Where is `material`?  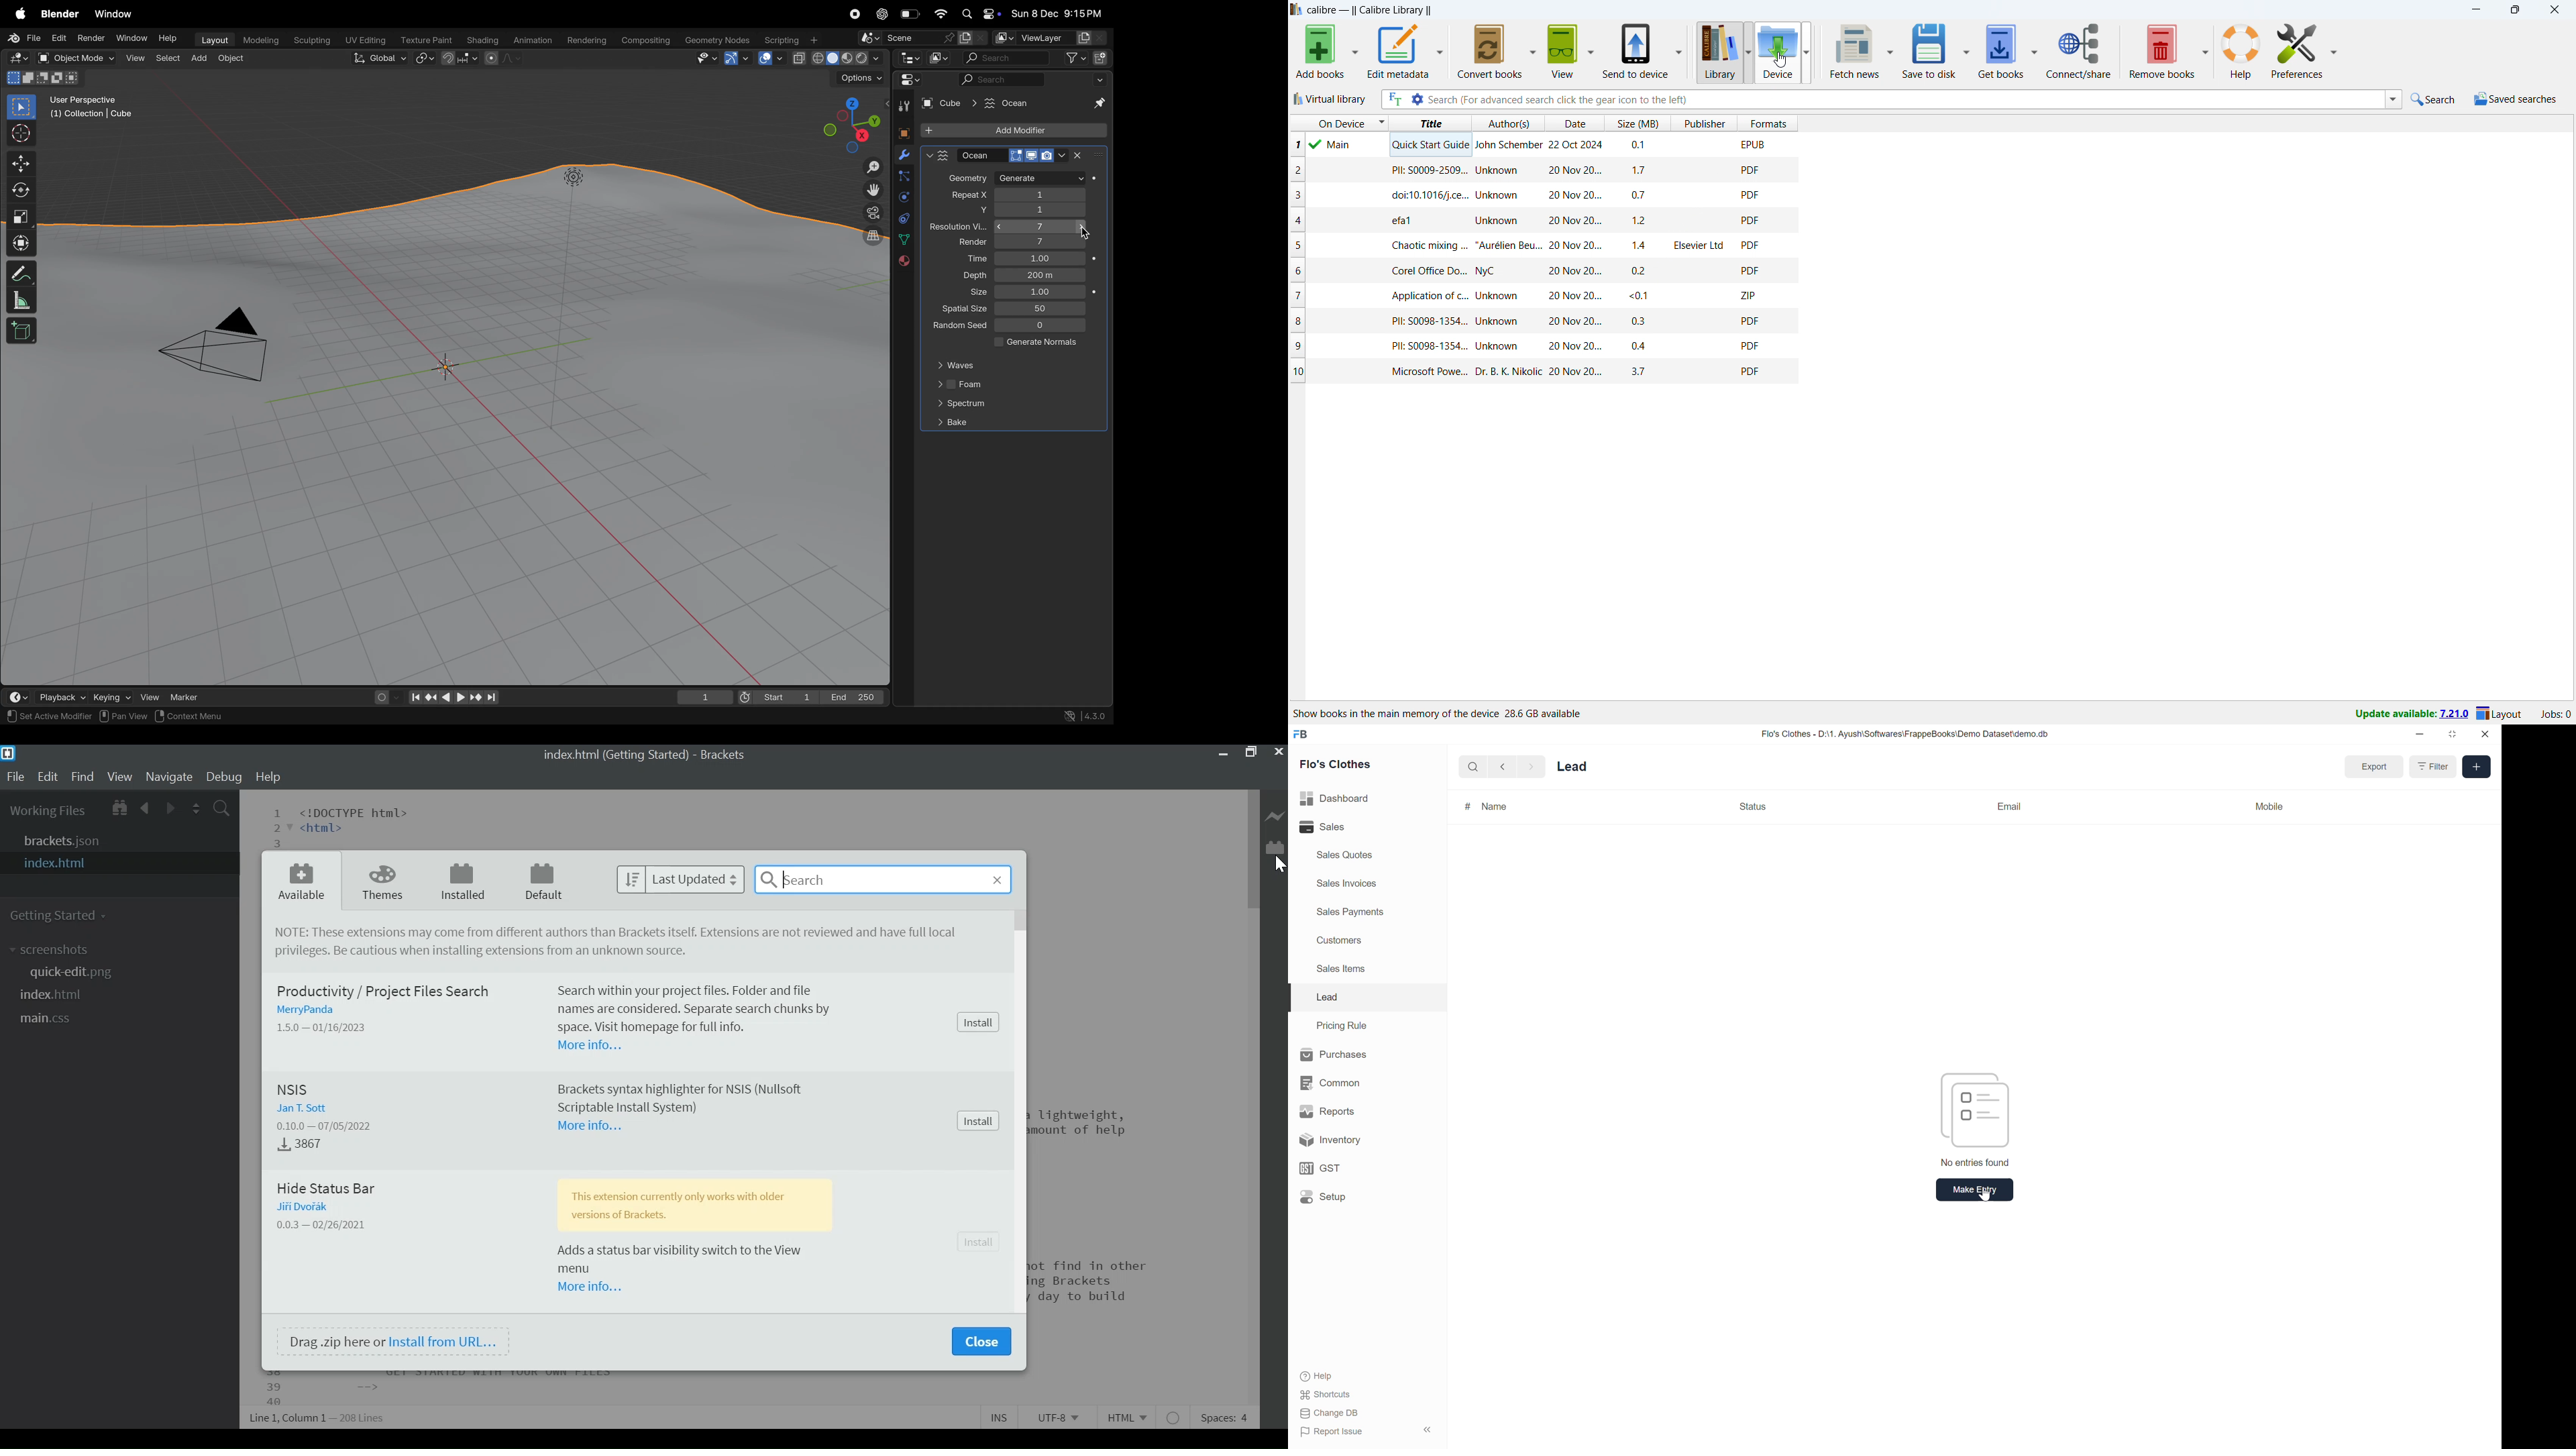
material is located at coordinates (903, 261).